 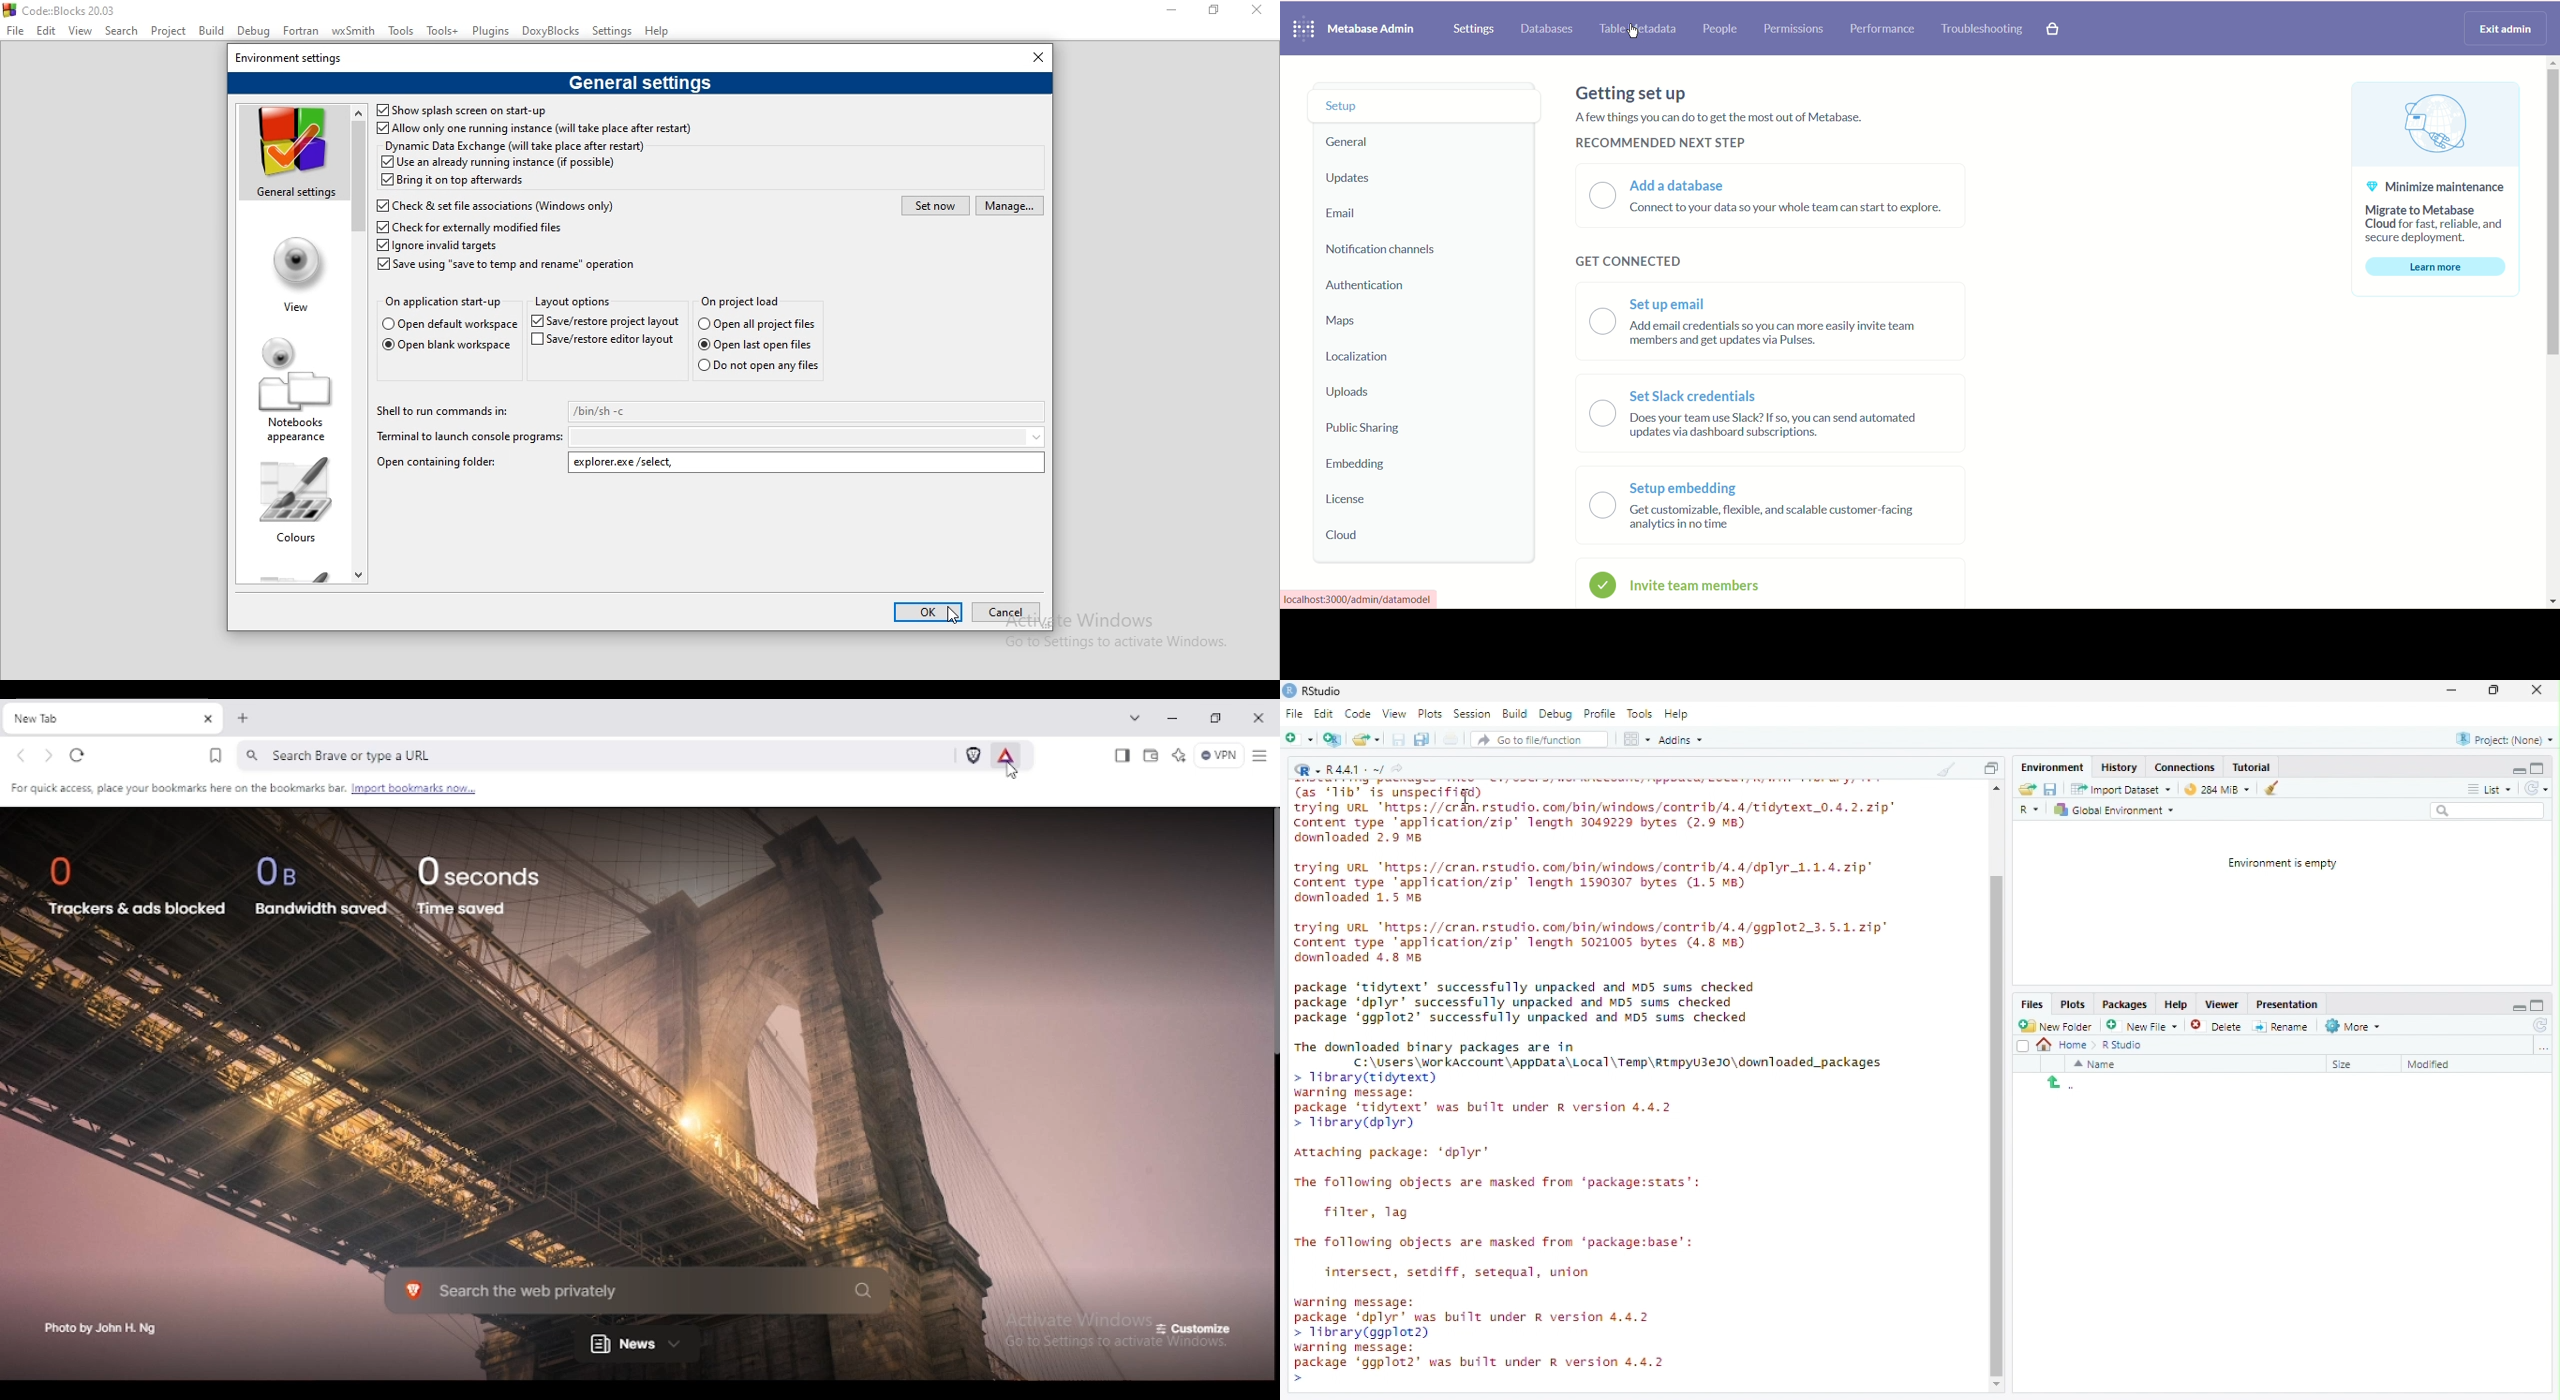 I want to click on Go to file/function, so click(x=1532, y=740).